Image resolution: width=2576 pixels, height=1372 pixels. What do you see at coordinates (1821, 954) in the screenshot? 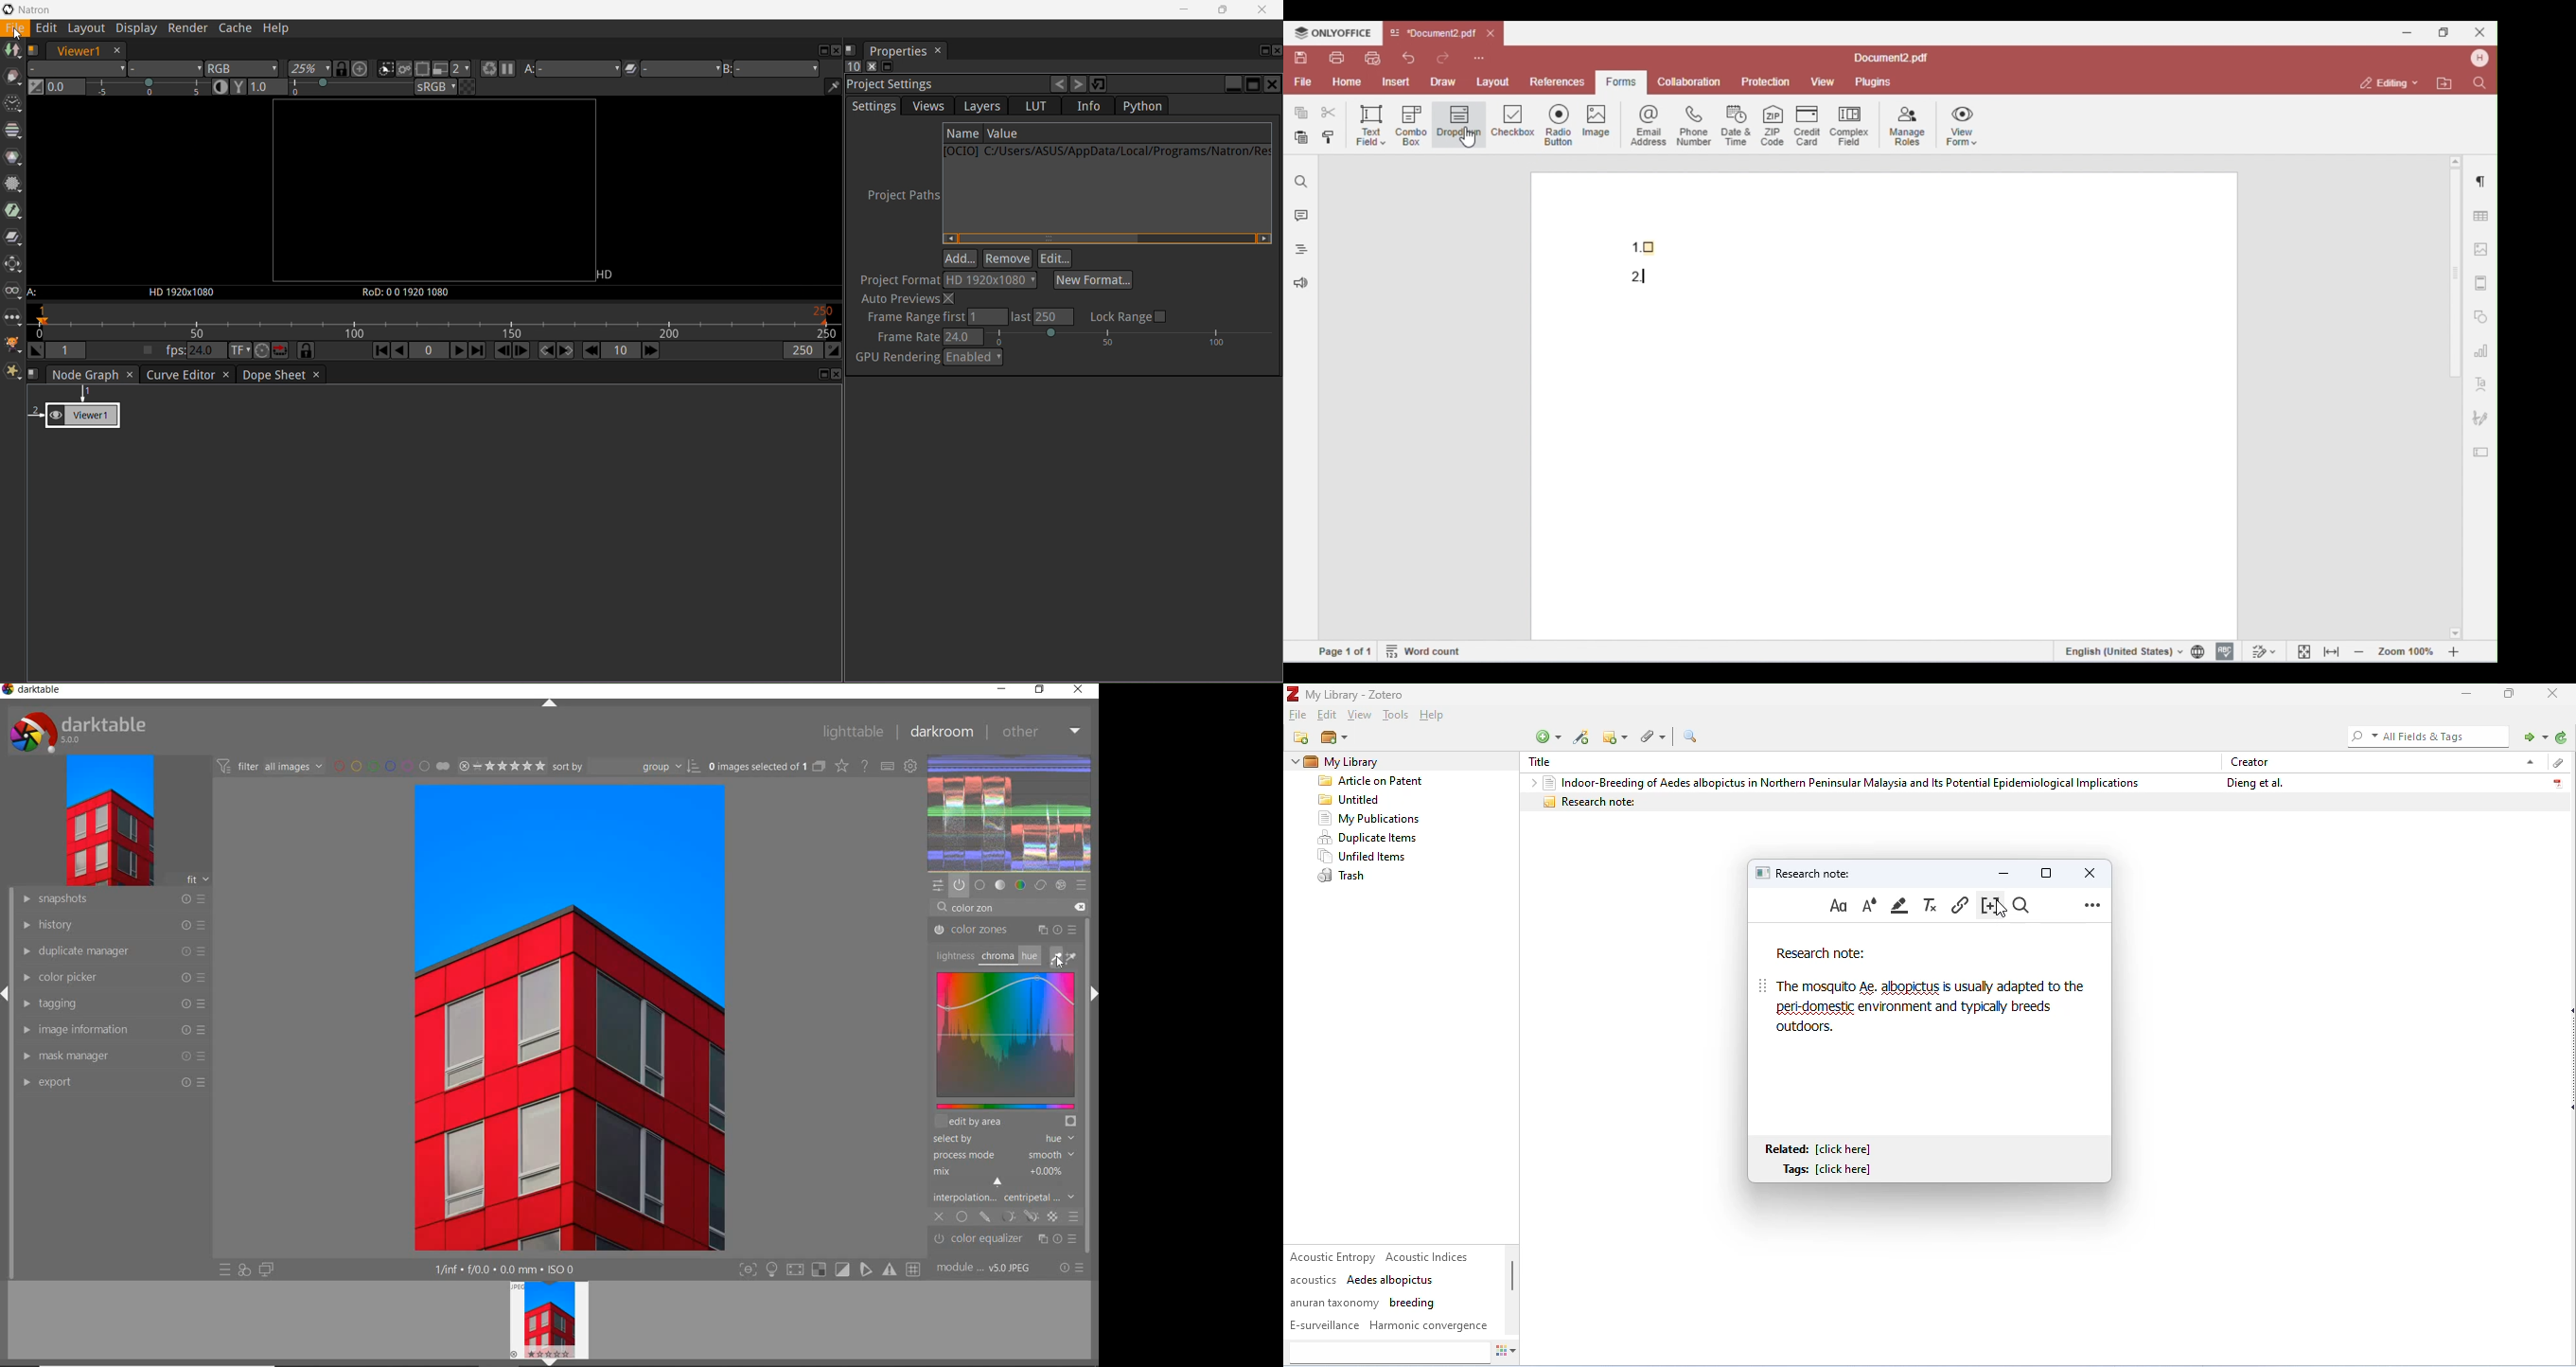
I see `research note` at bounding box center [1821, 954].